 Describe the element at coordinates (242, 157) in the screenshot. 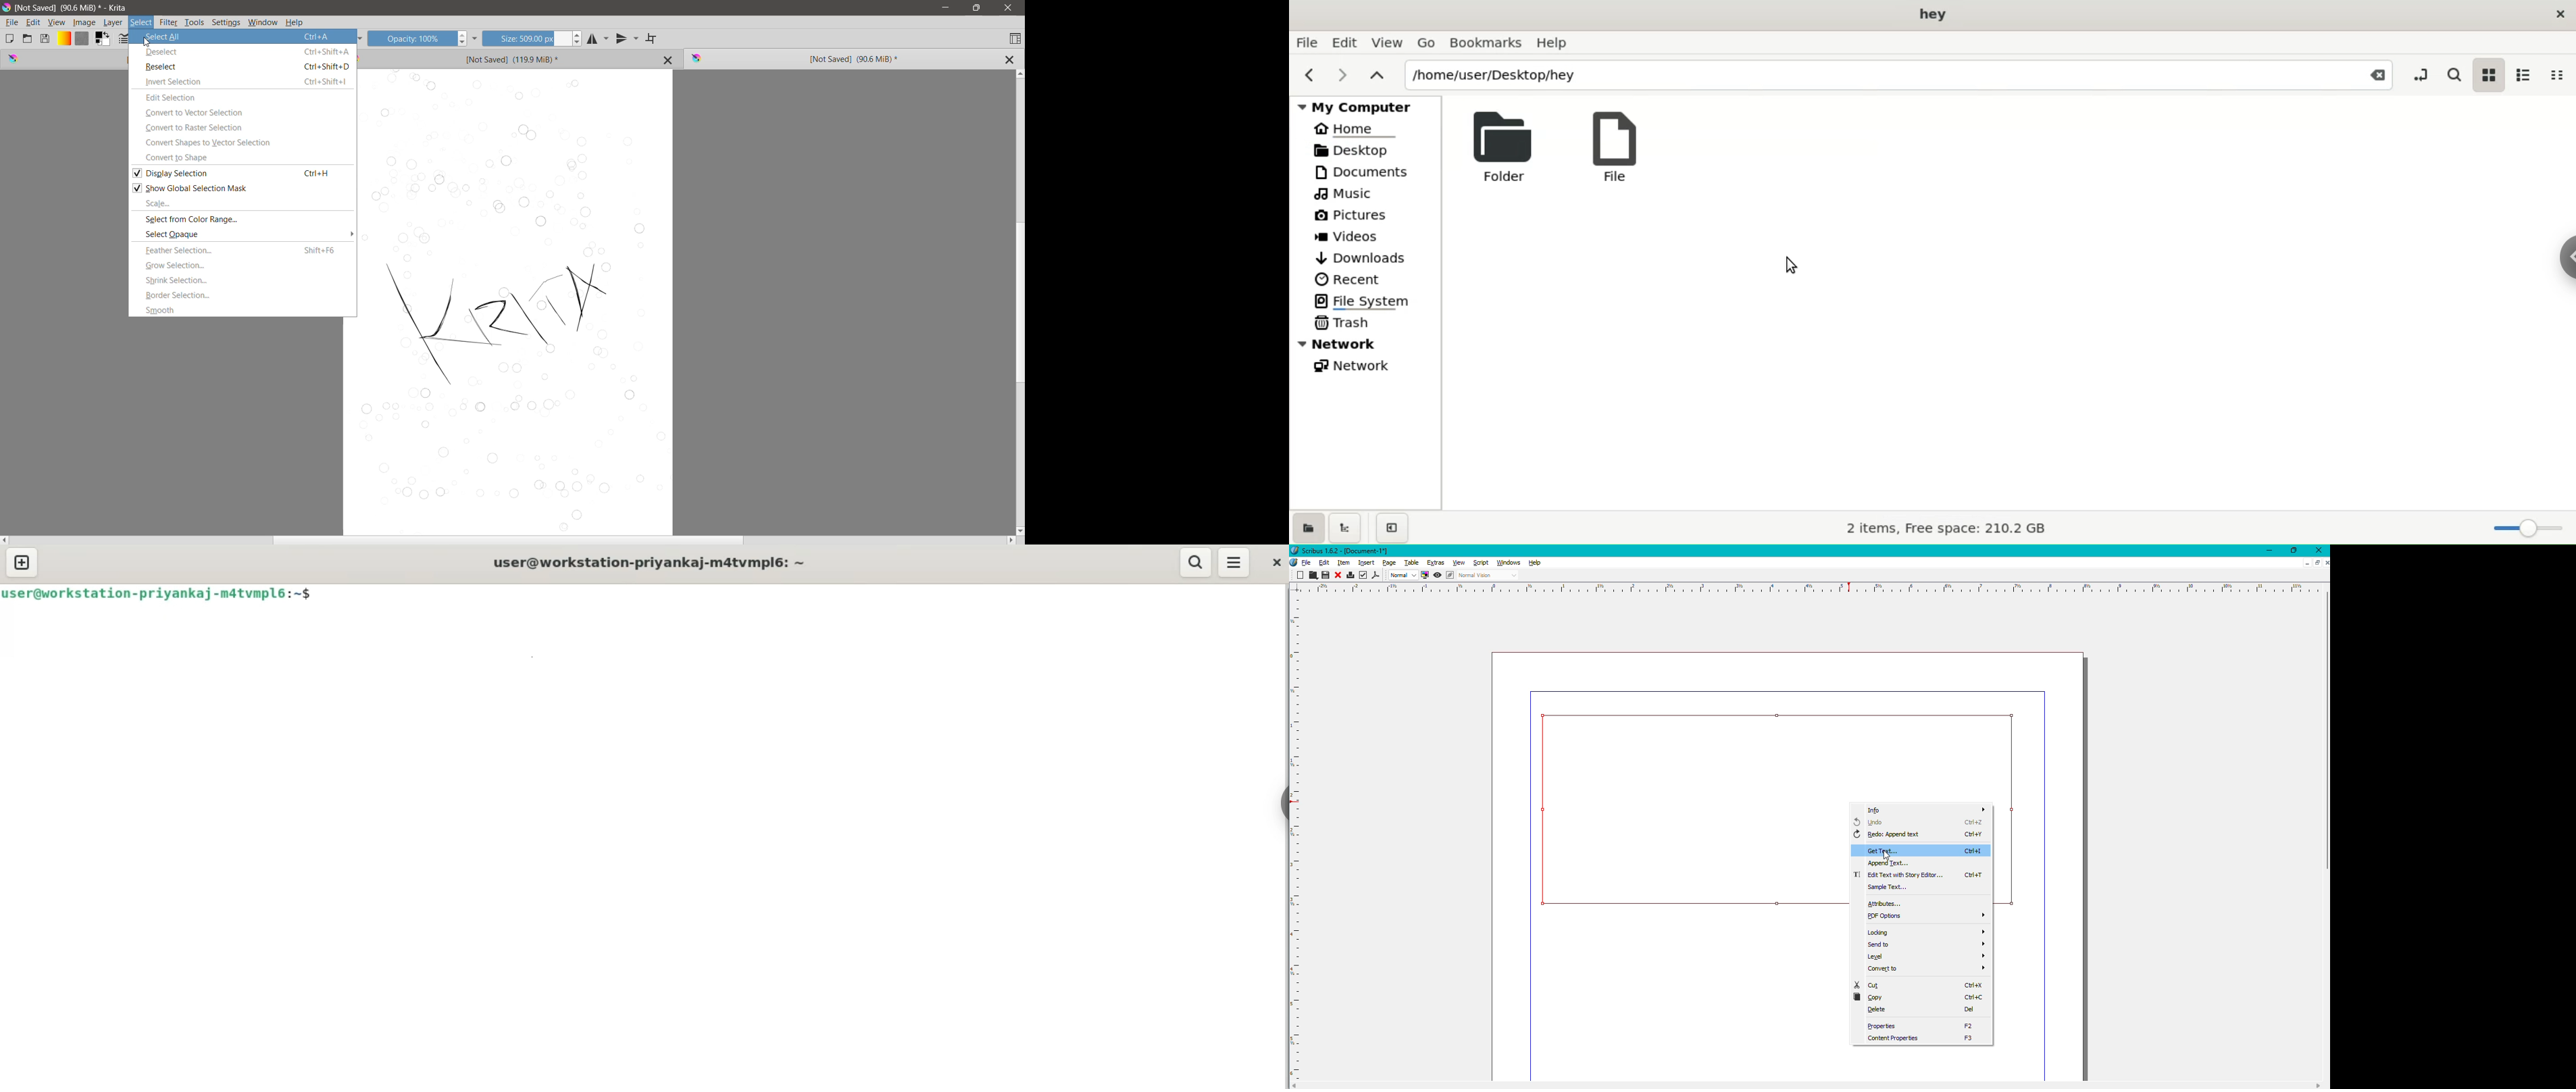

I see `Convert to Shape` at that location.